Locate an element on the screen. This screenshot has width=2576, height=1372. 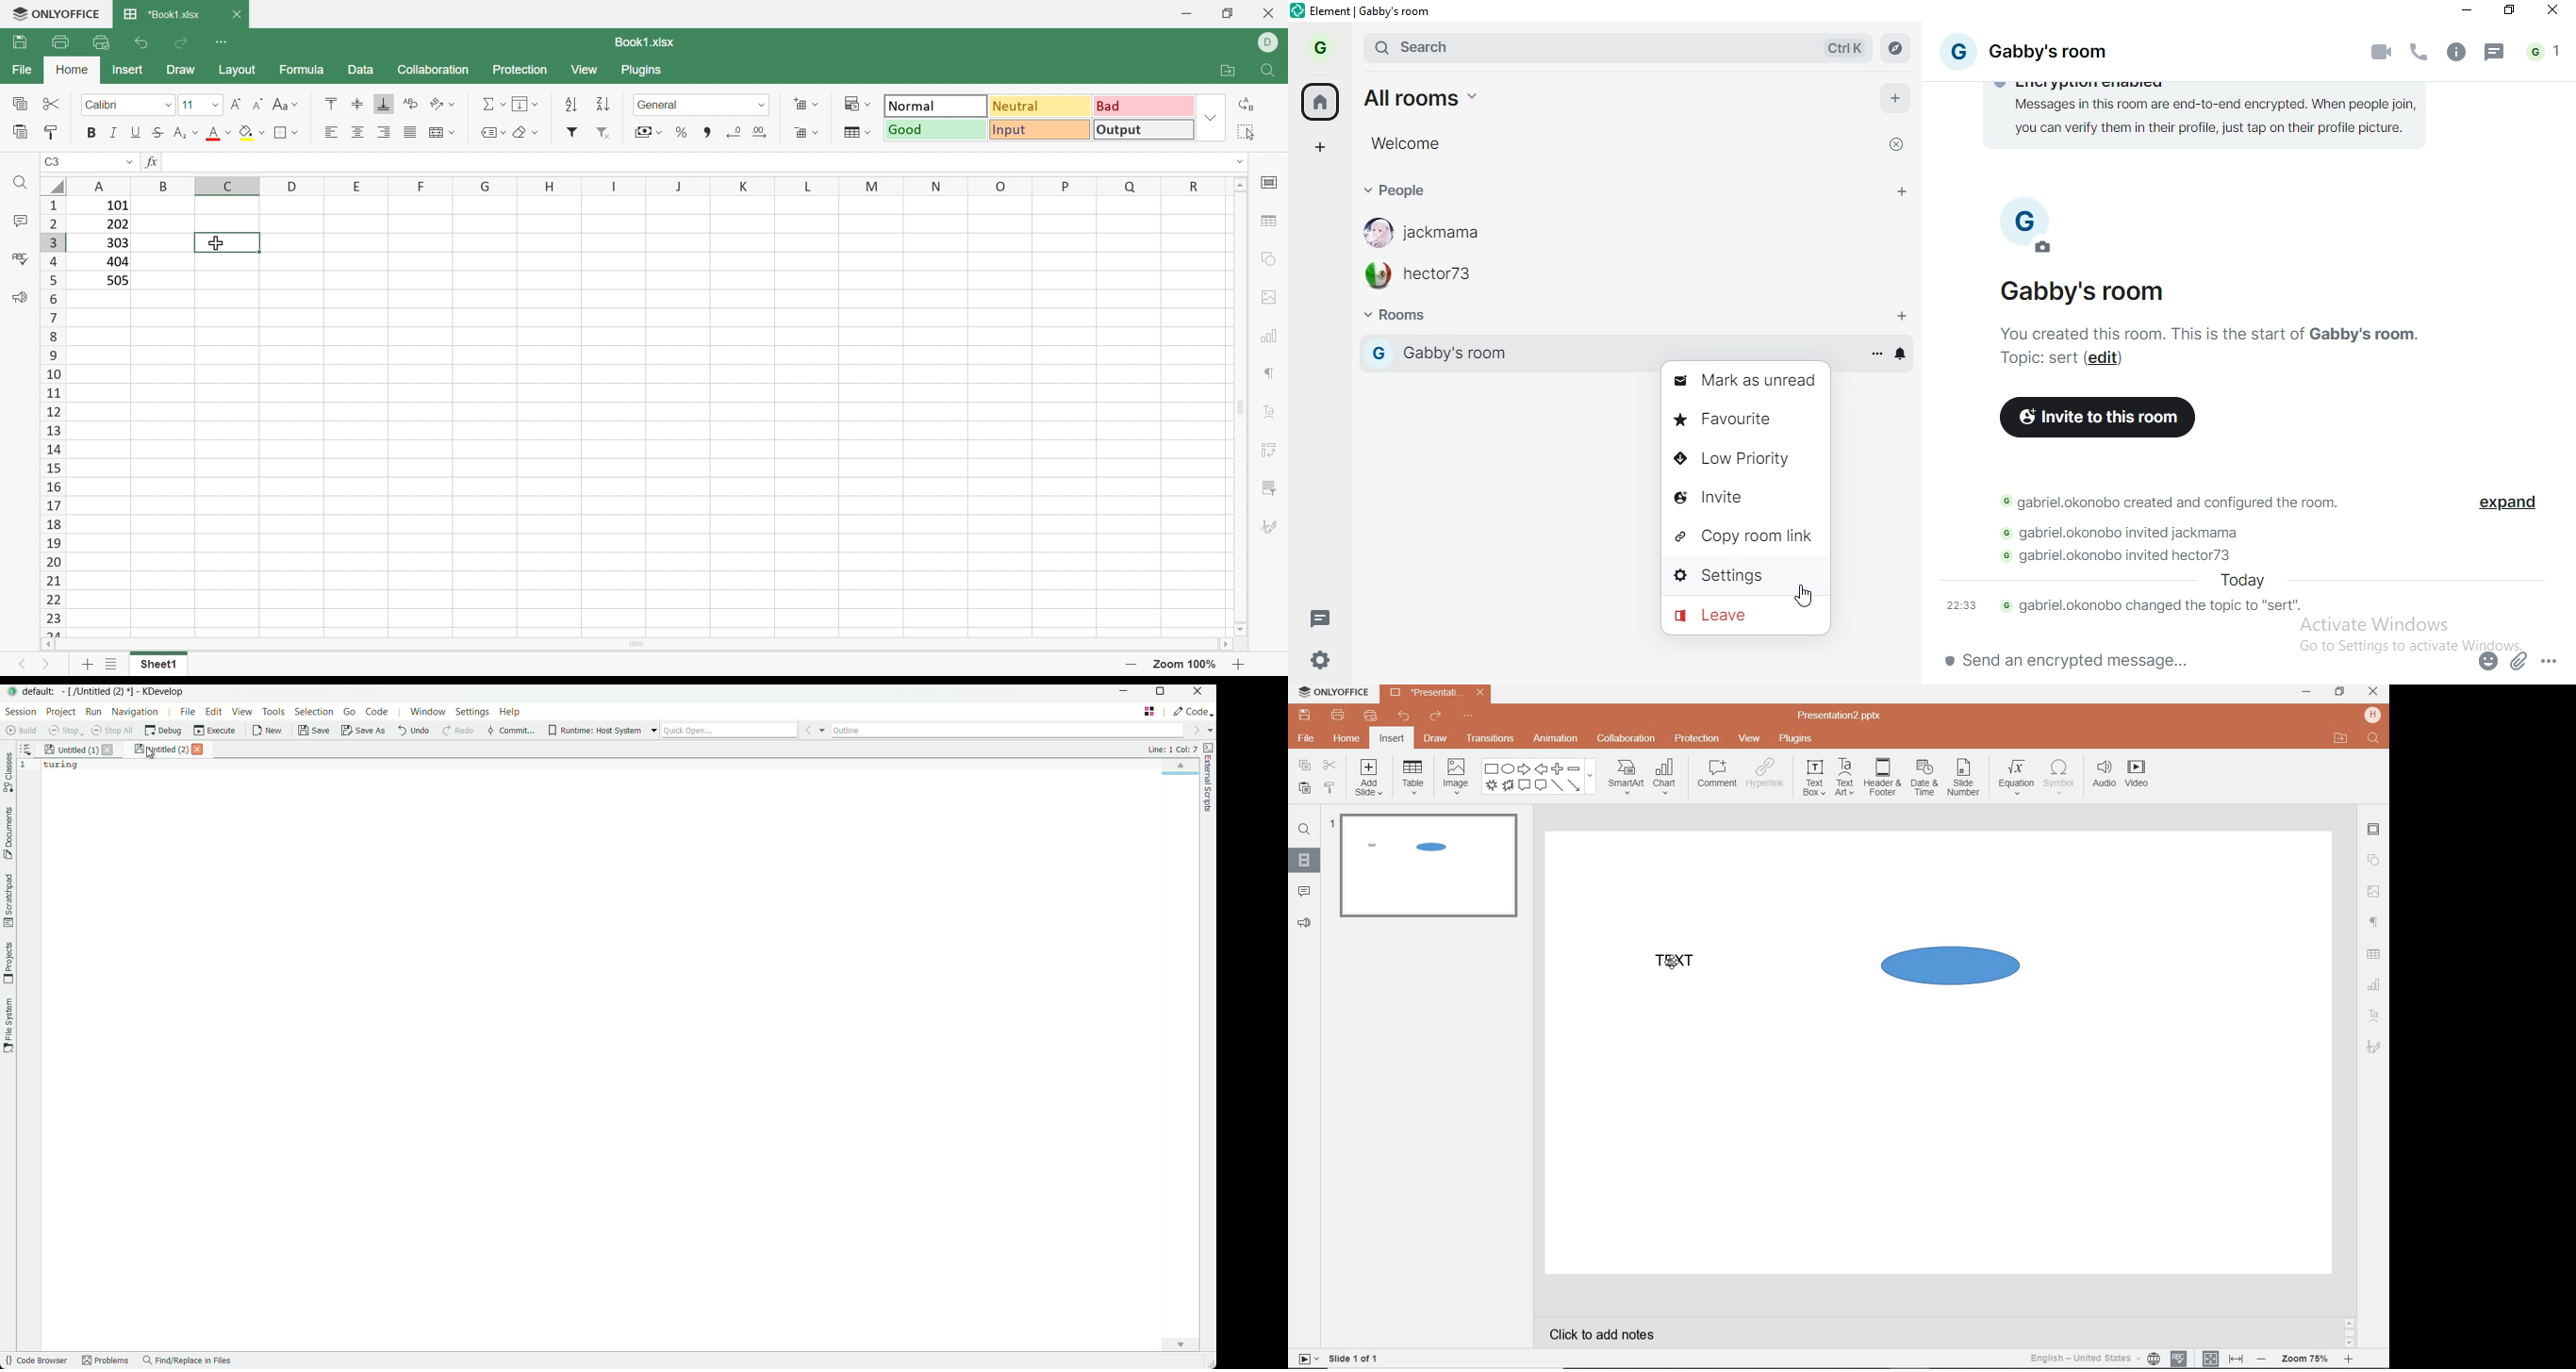
FEEDBACK & SUPPORT is located at coordinates (1304, 923).